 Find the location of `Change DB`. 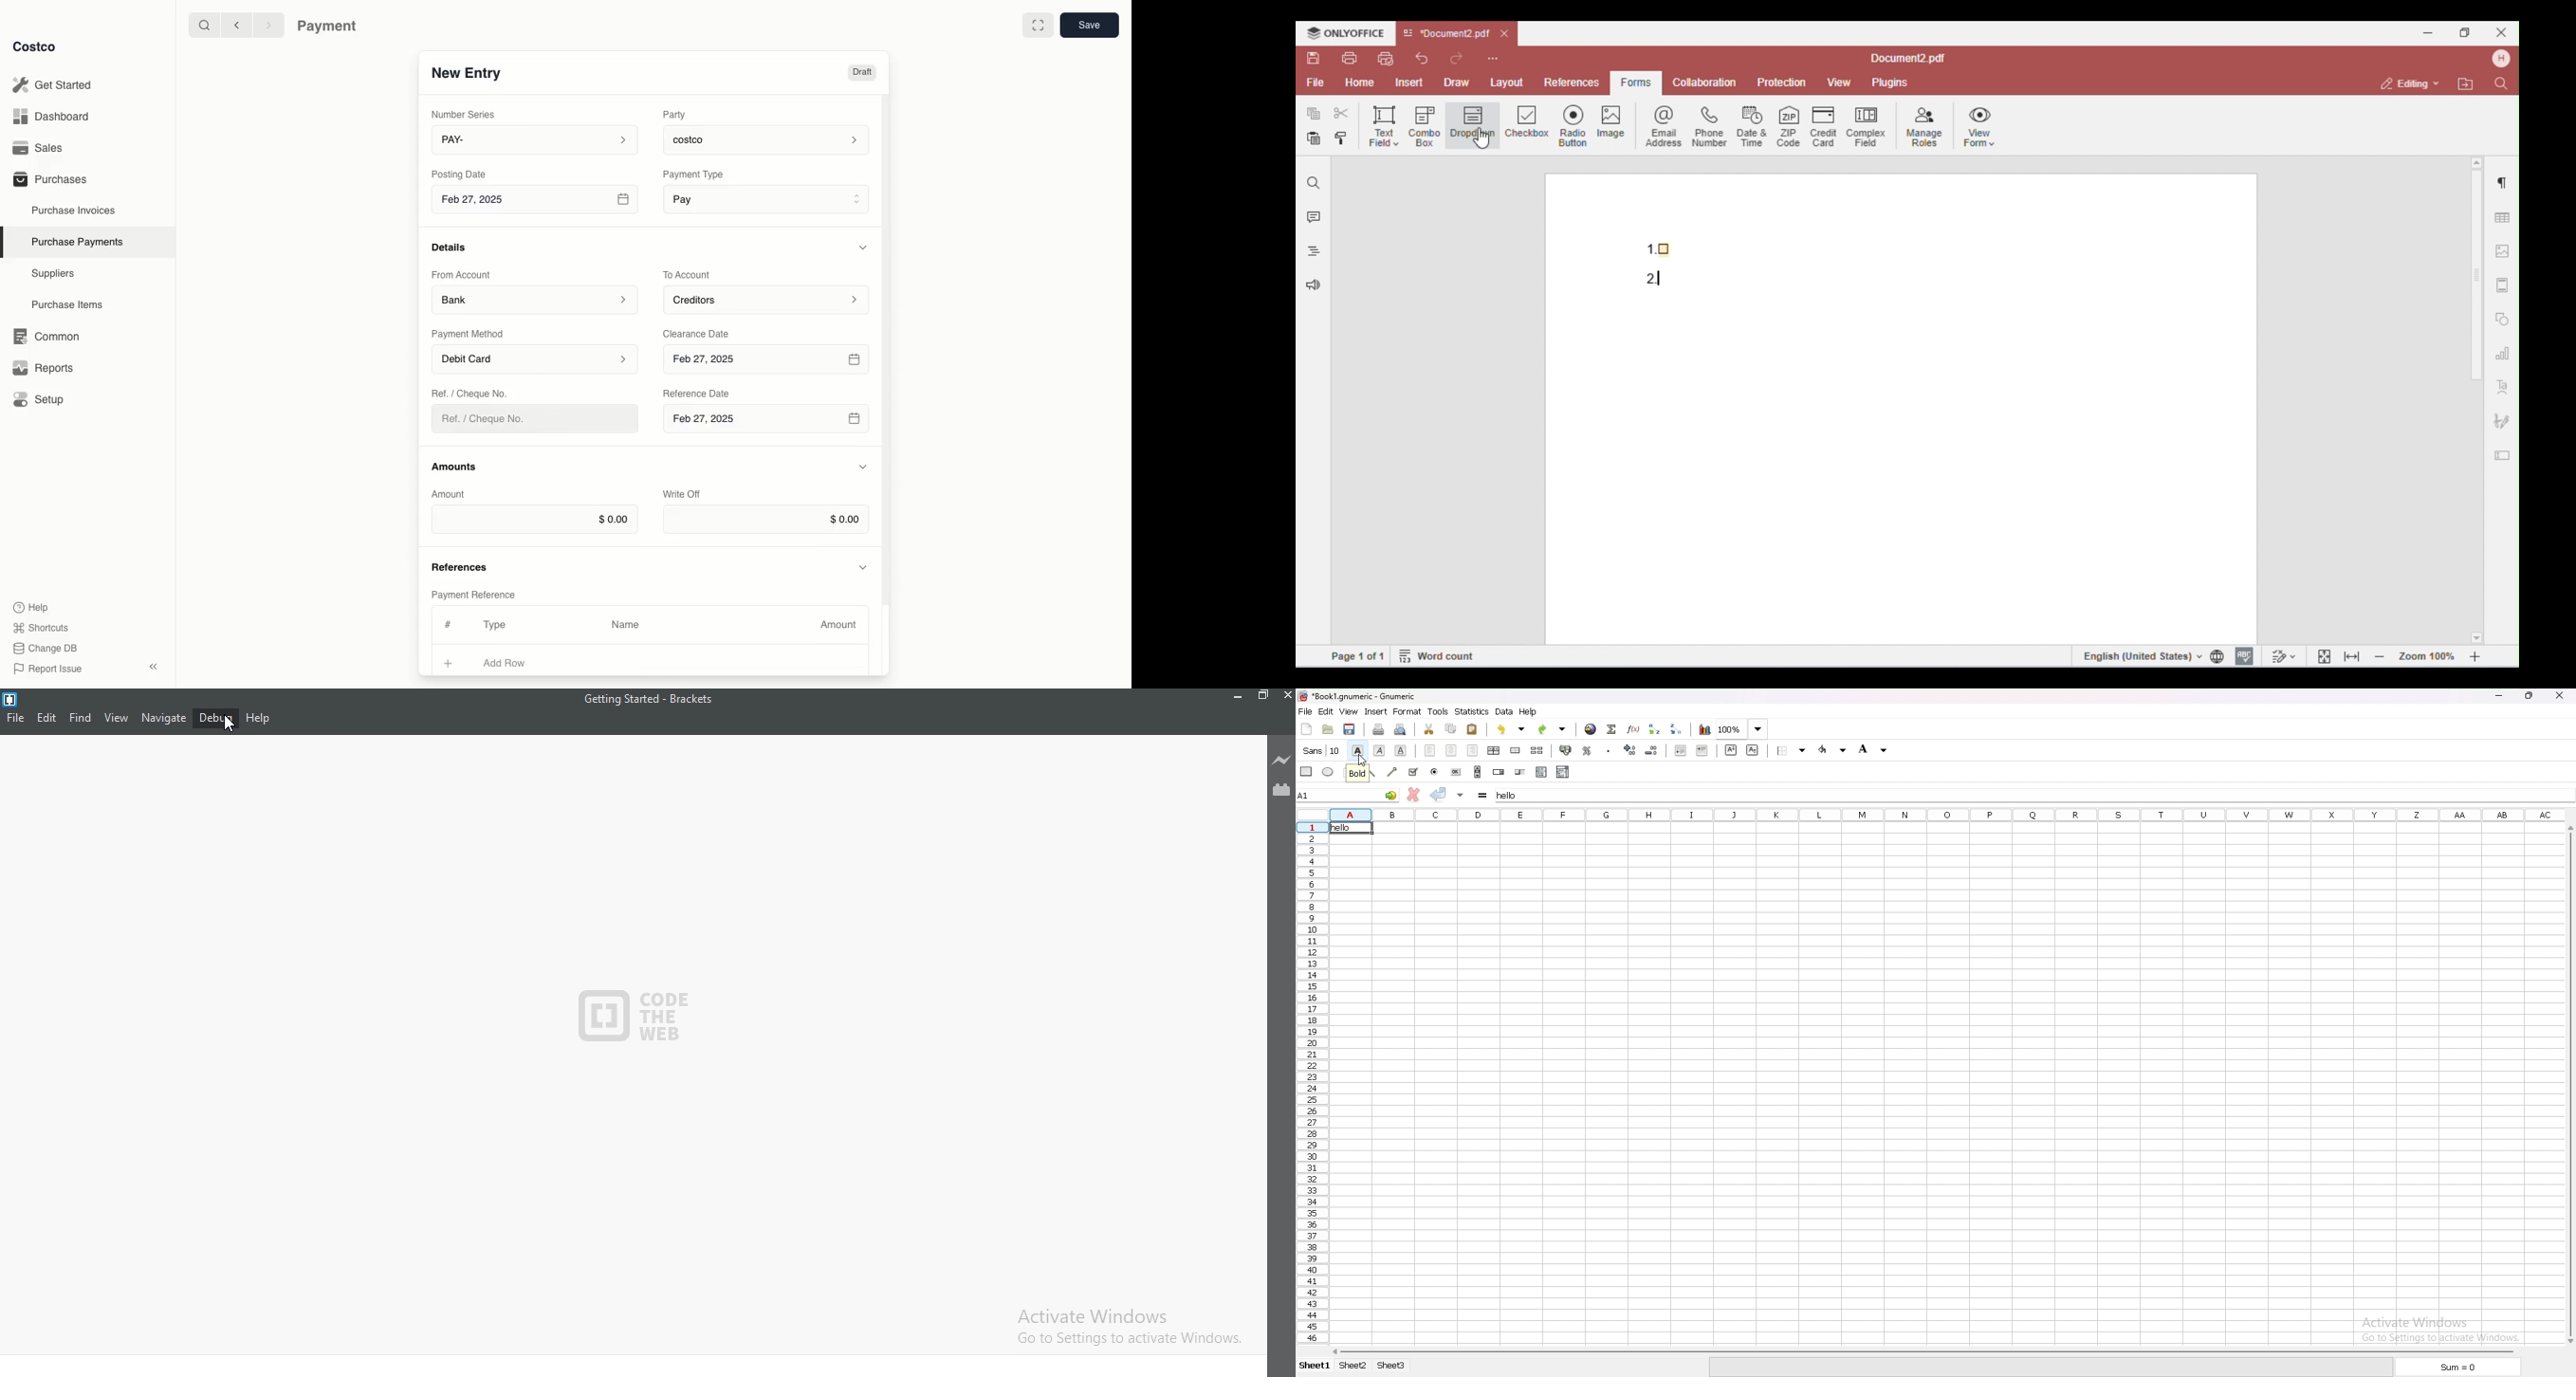

Change DB is located at coordinates (48, 648).